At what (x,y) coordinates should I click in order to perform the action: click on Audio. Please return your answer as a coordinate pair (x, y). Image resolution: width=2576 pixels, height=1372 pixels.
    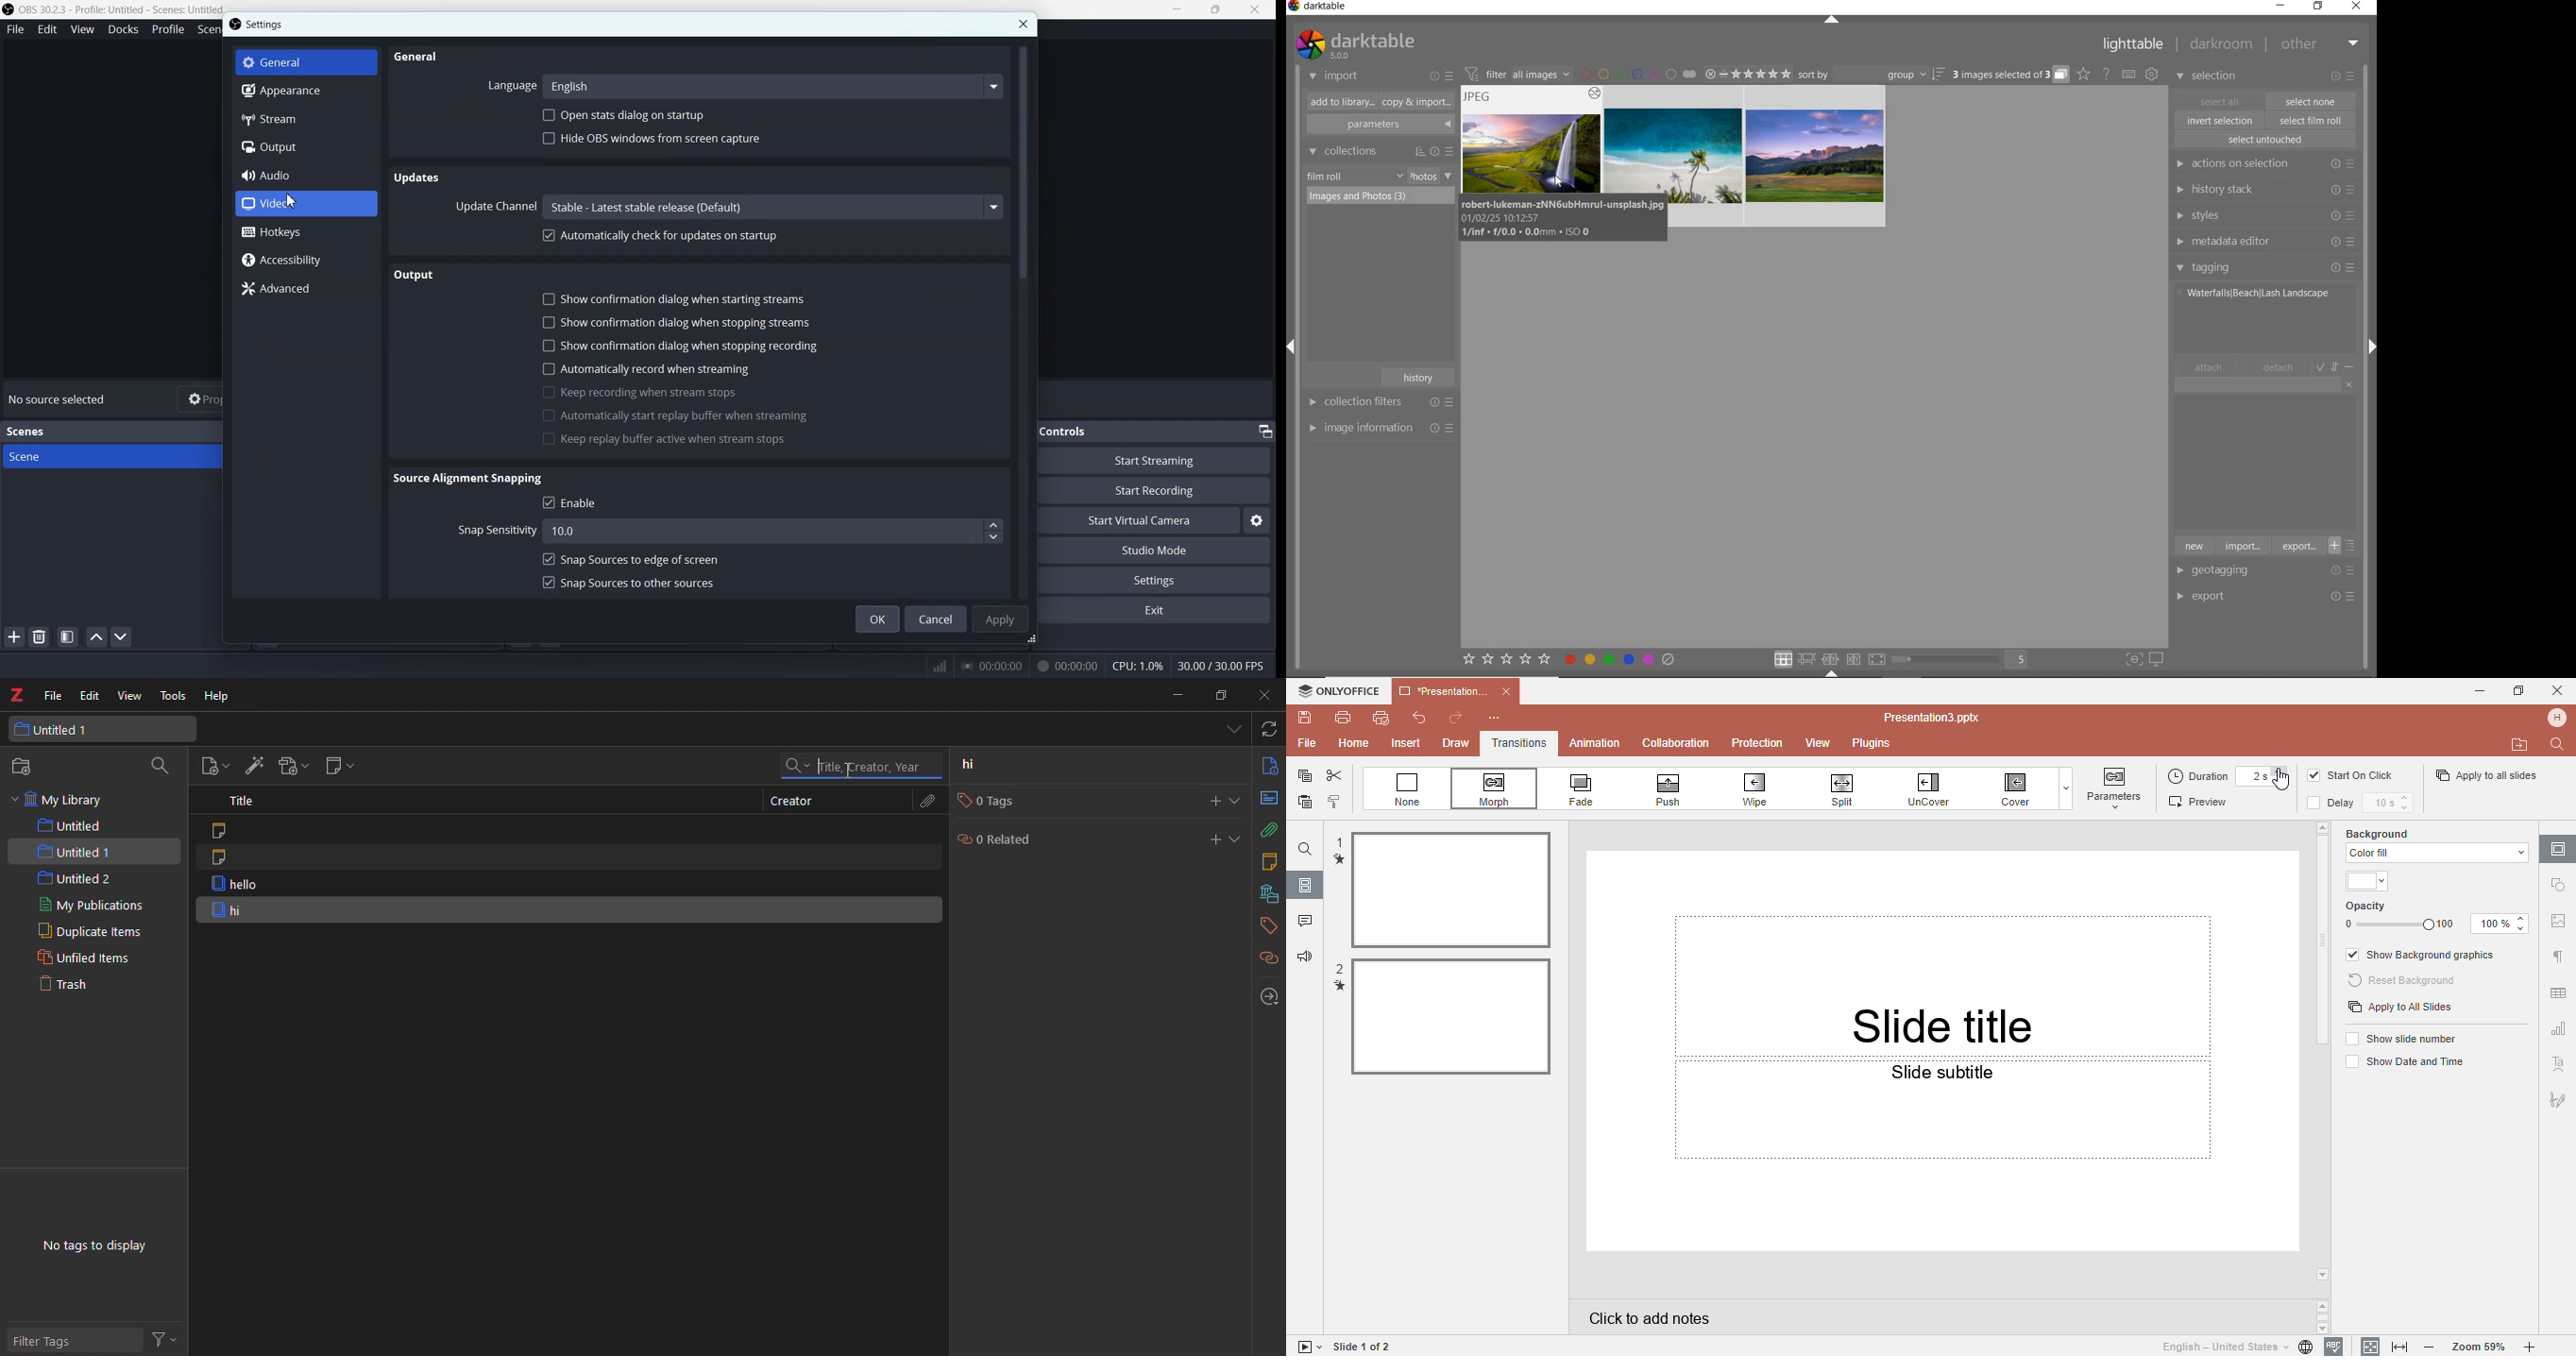
    Looking at the image, I should click on (306, 175).